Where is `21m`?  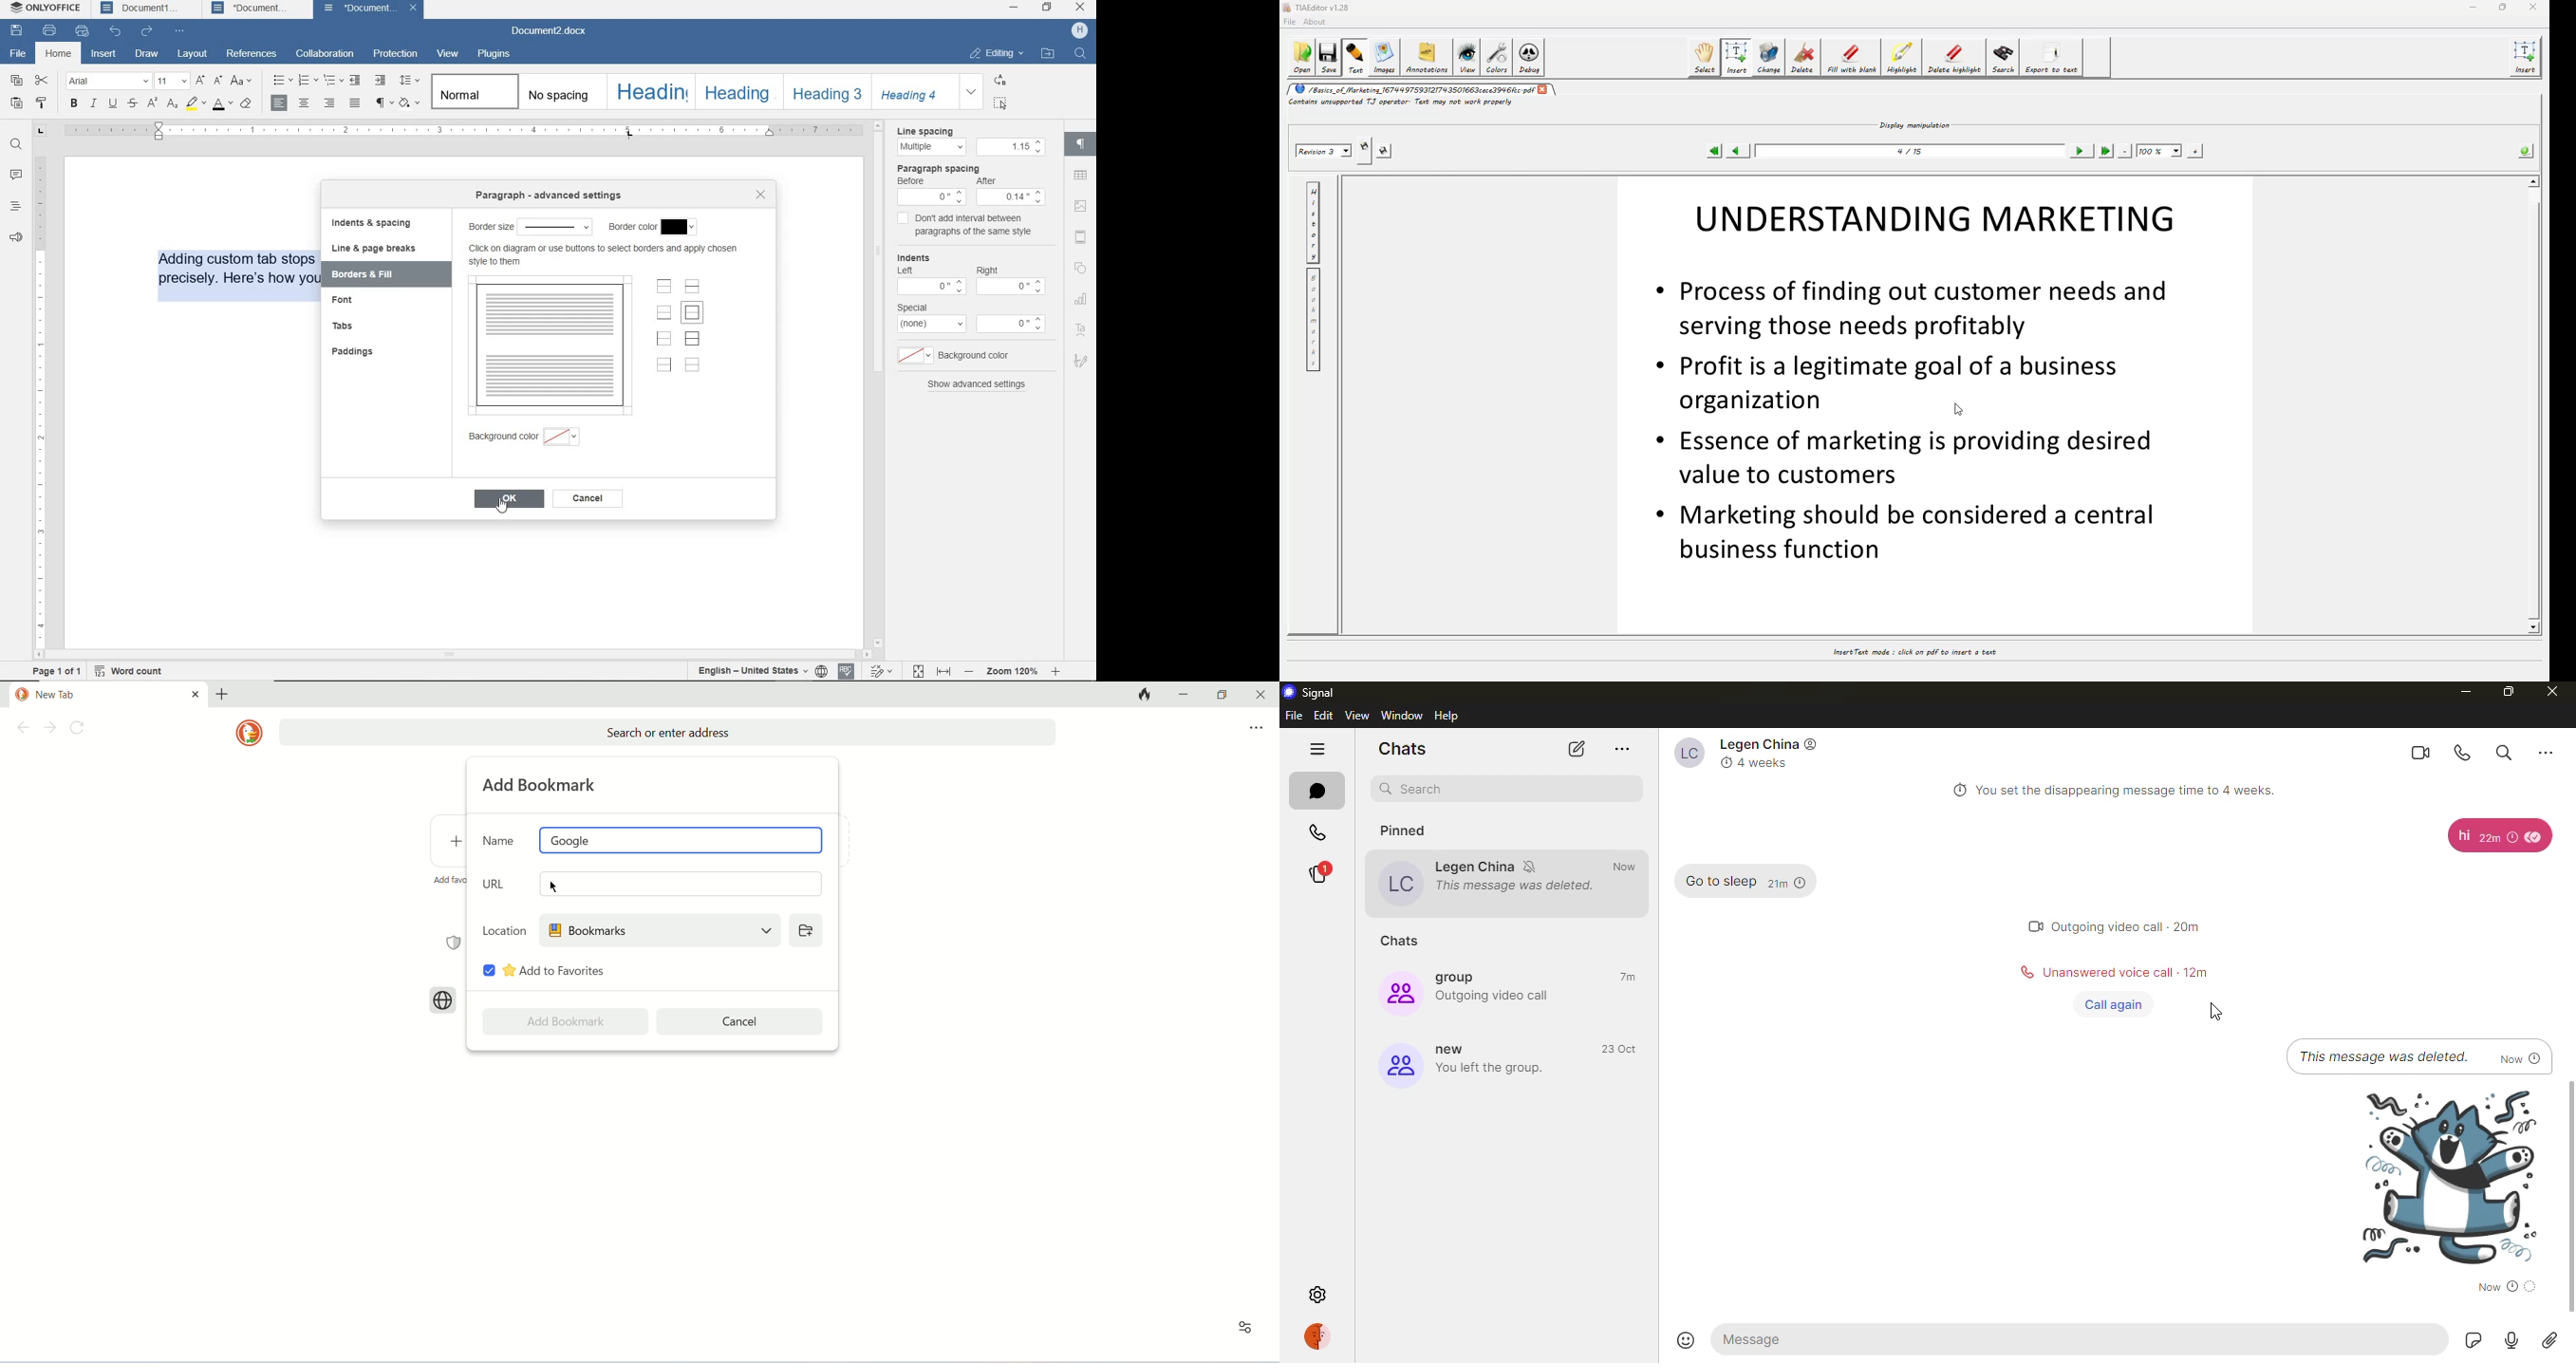
21m is located at coordinates (1777, 885).